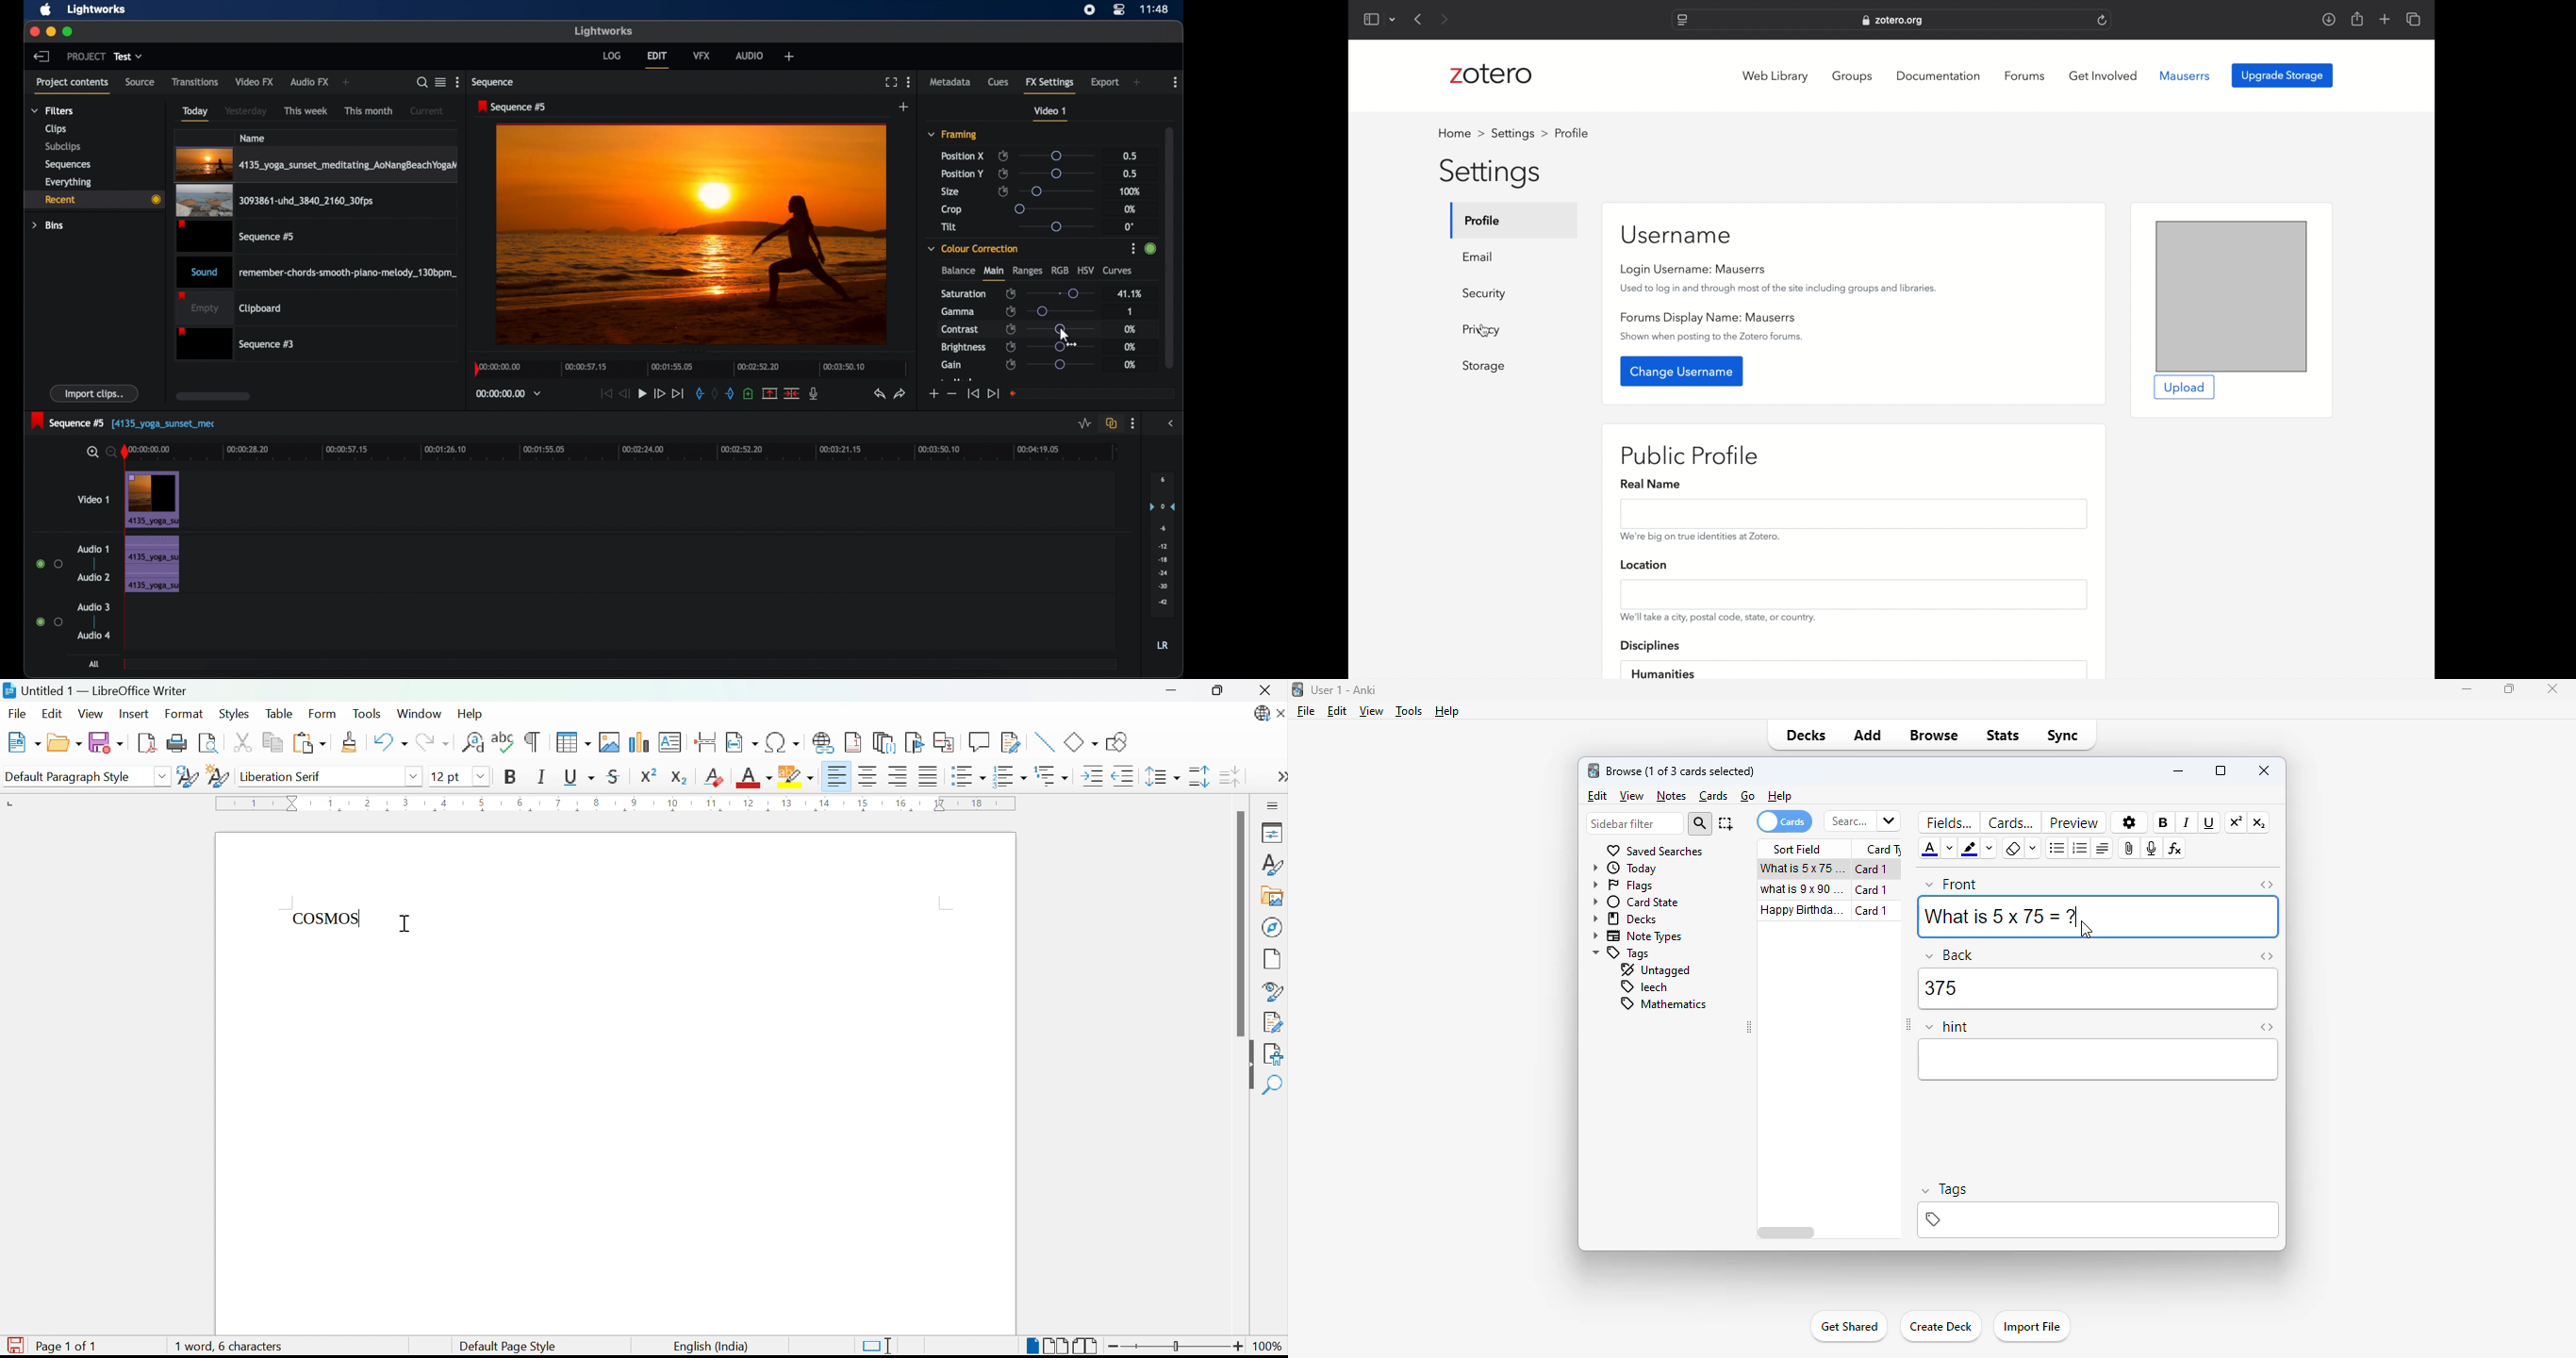 Image resolution: width=2576 pixels, height=1372 pixels. Describe the element at coordinates (825, 741) in the screenshot. I see `Insert Hyperlink` at that location.